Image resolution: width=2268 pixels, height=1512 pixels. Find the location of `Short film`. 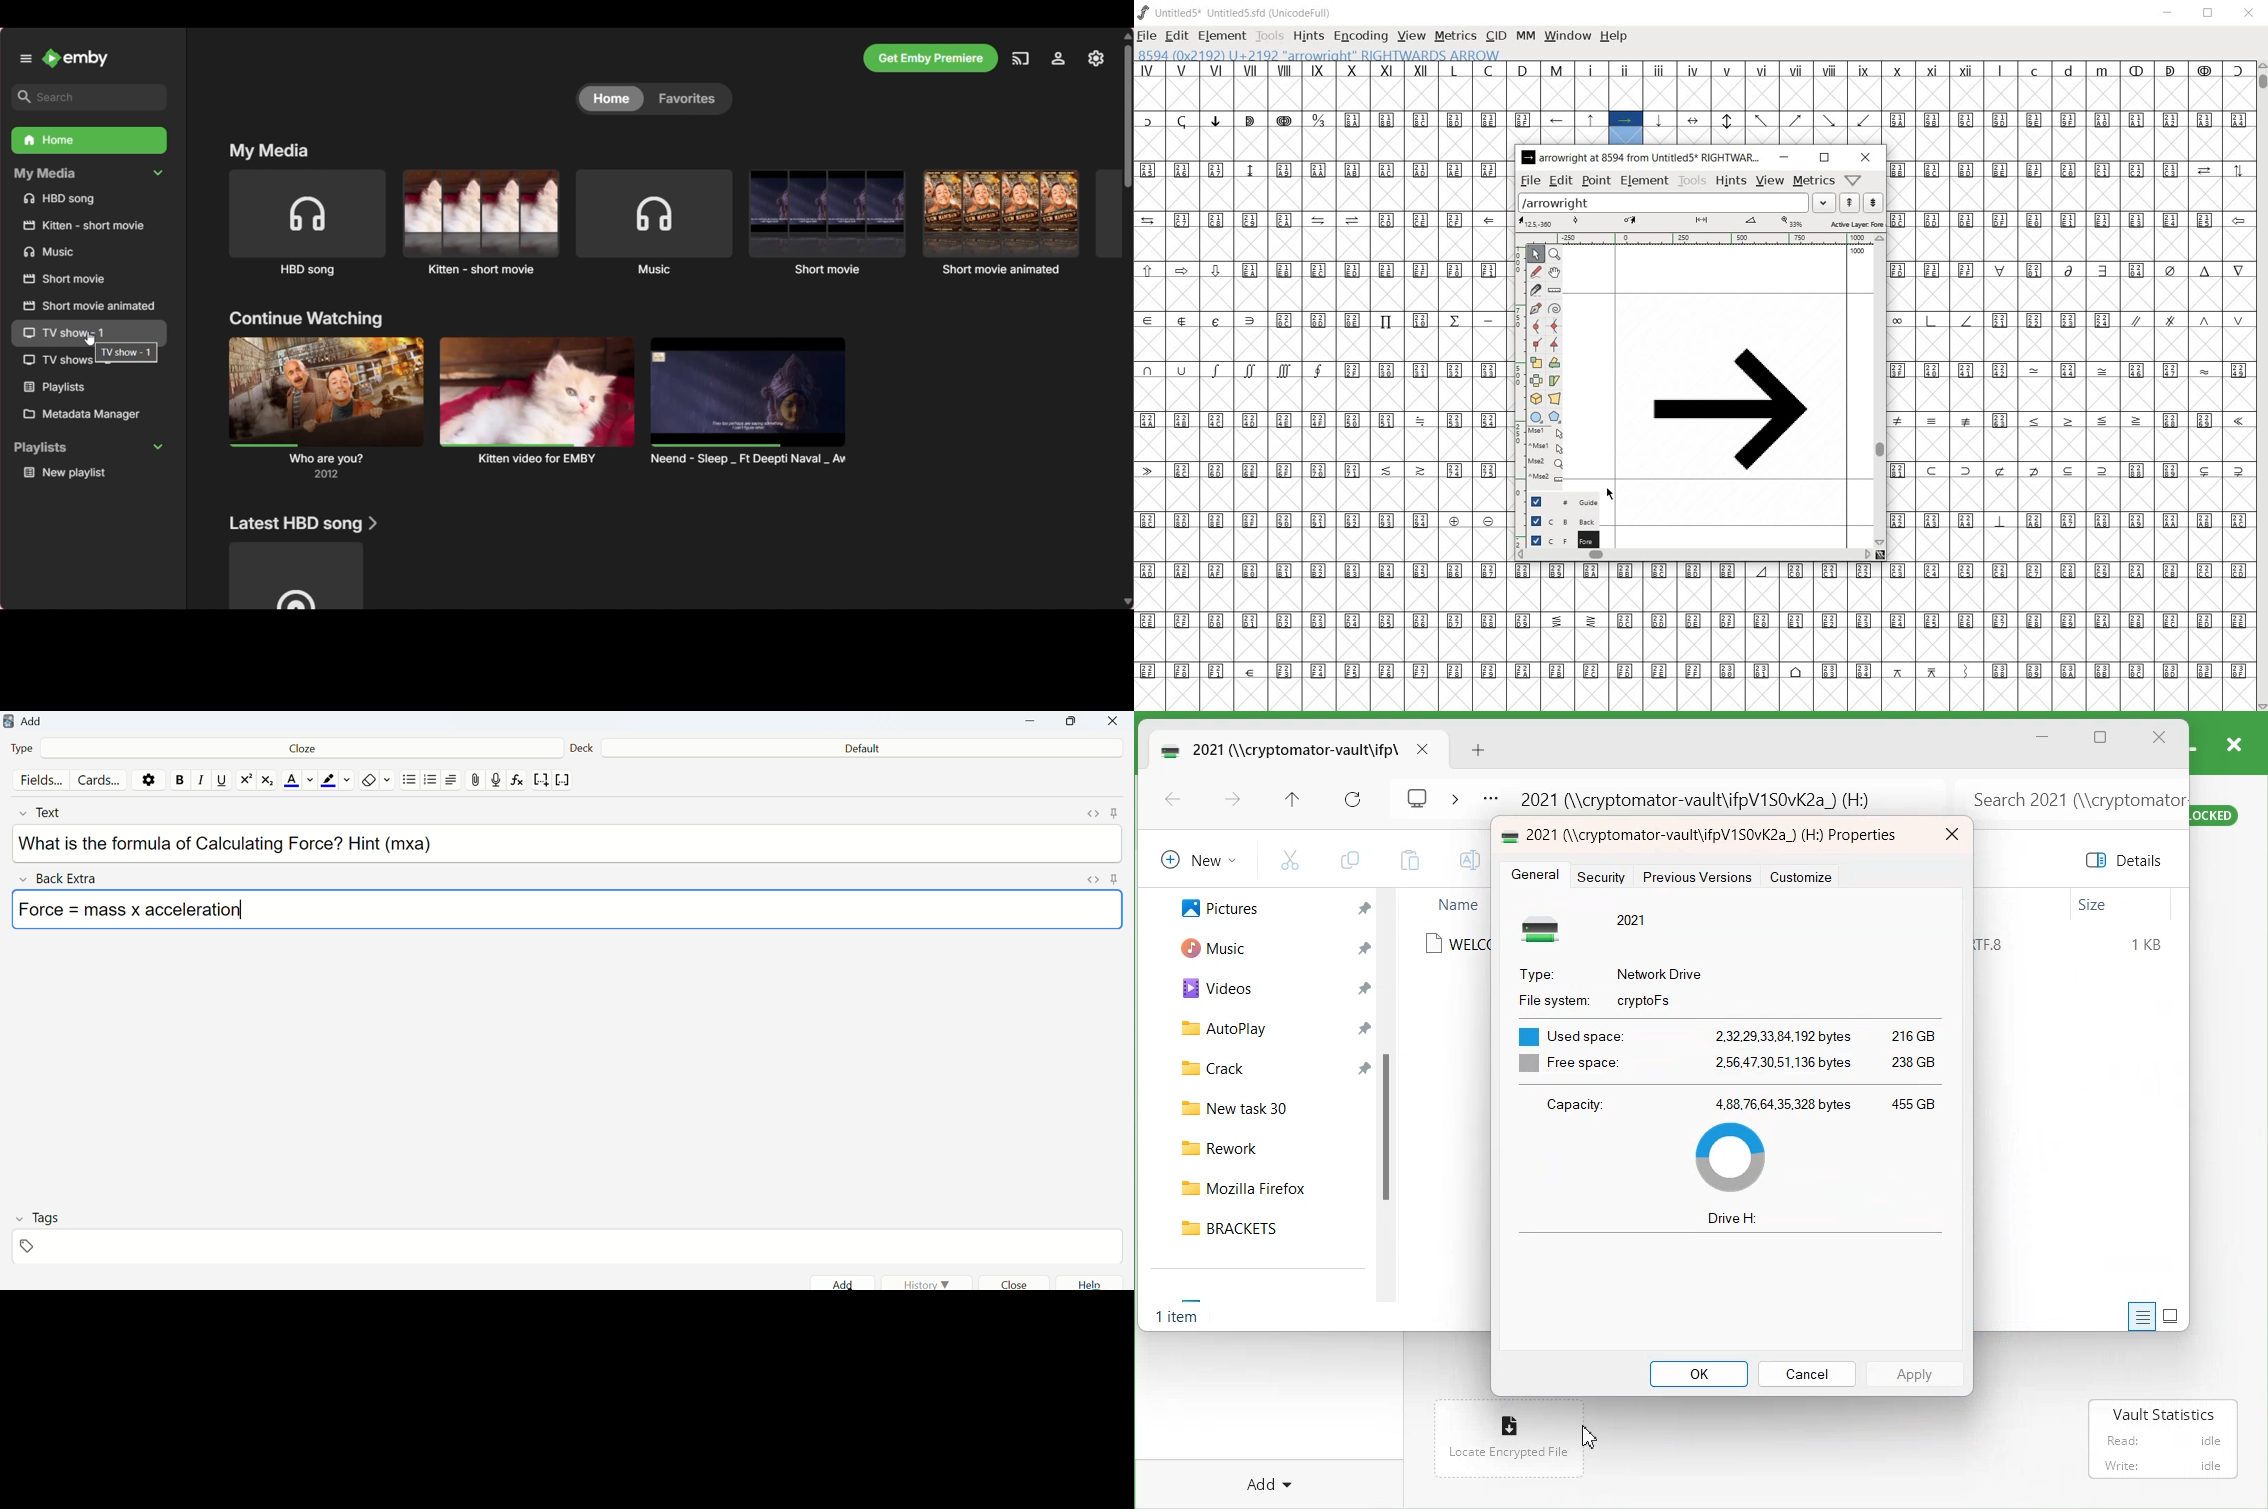

Short film is located at coordinates (827, 223).